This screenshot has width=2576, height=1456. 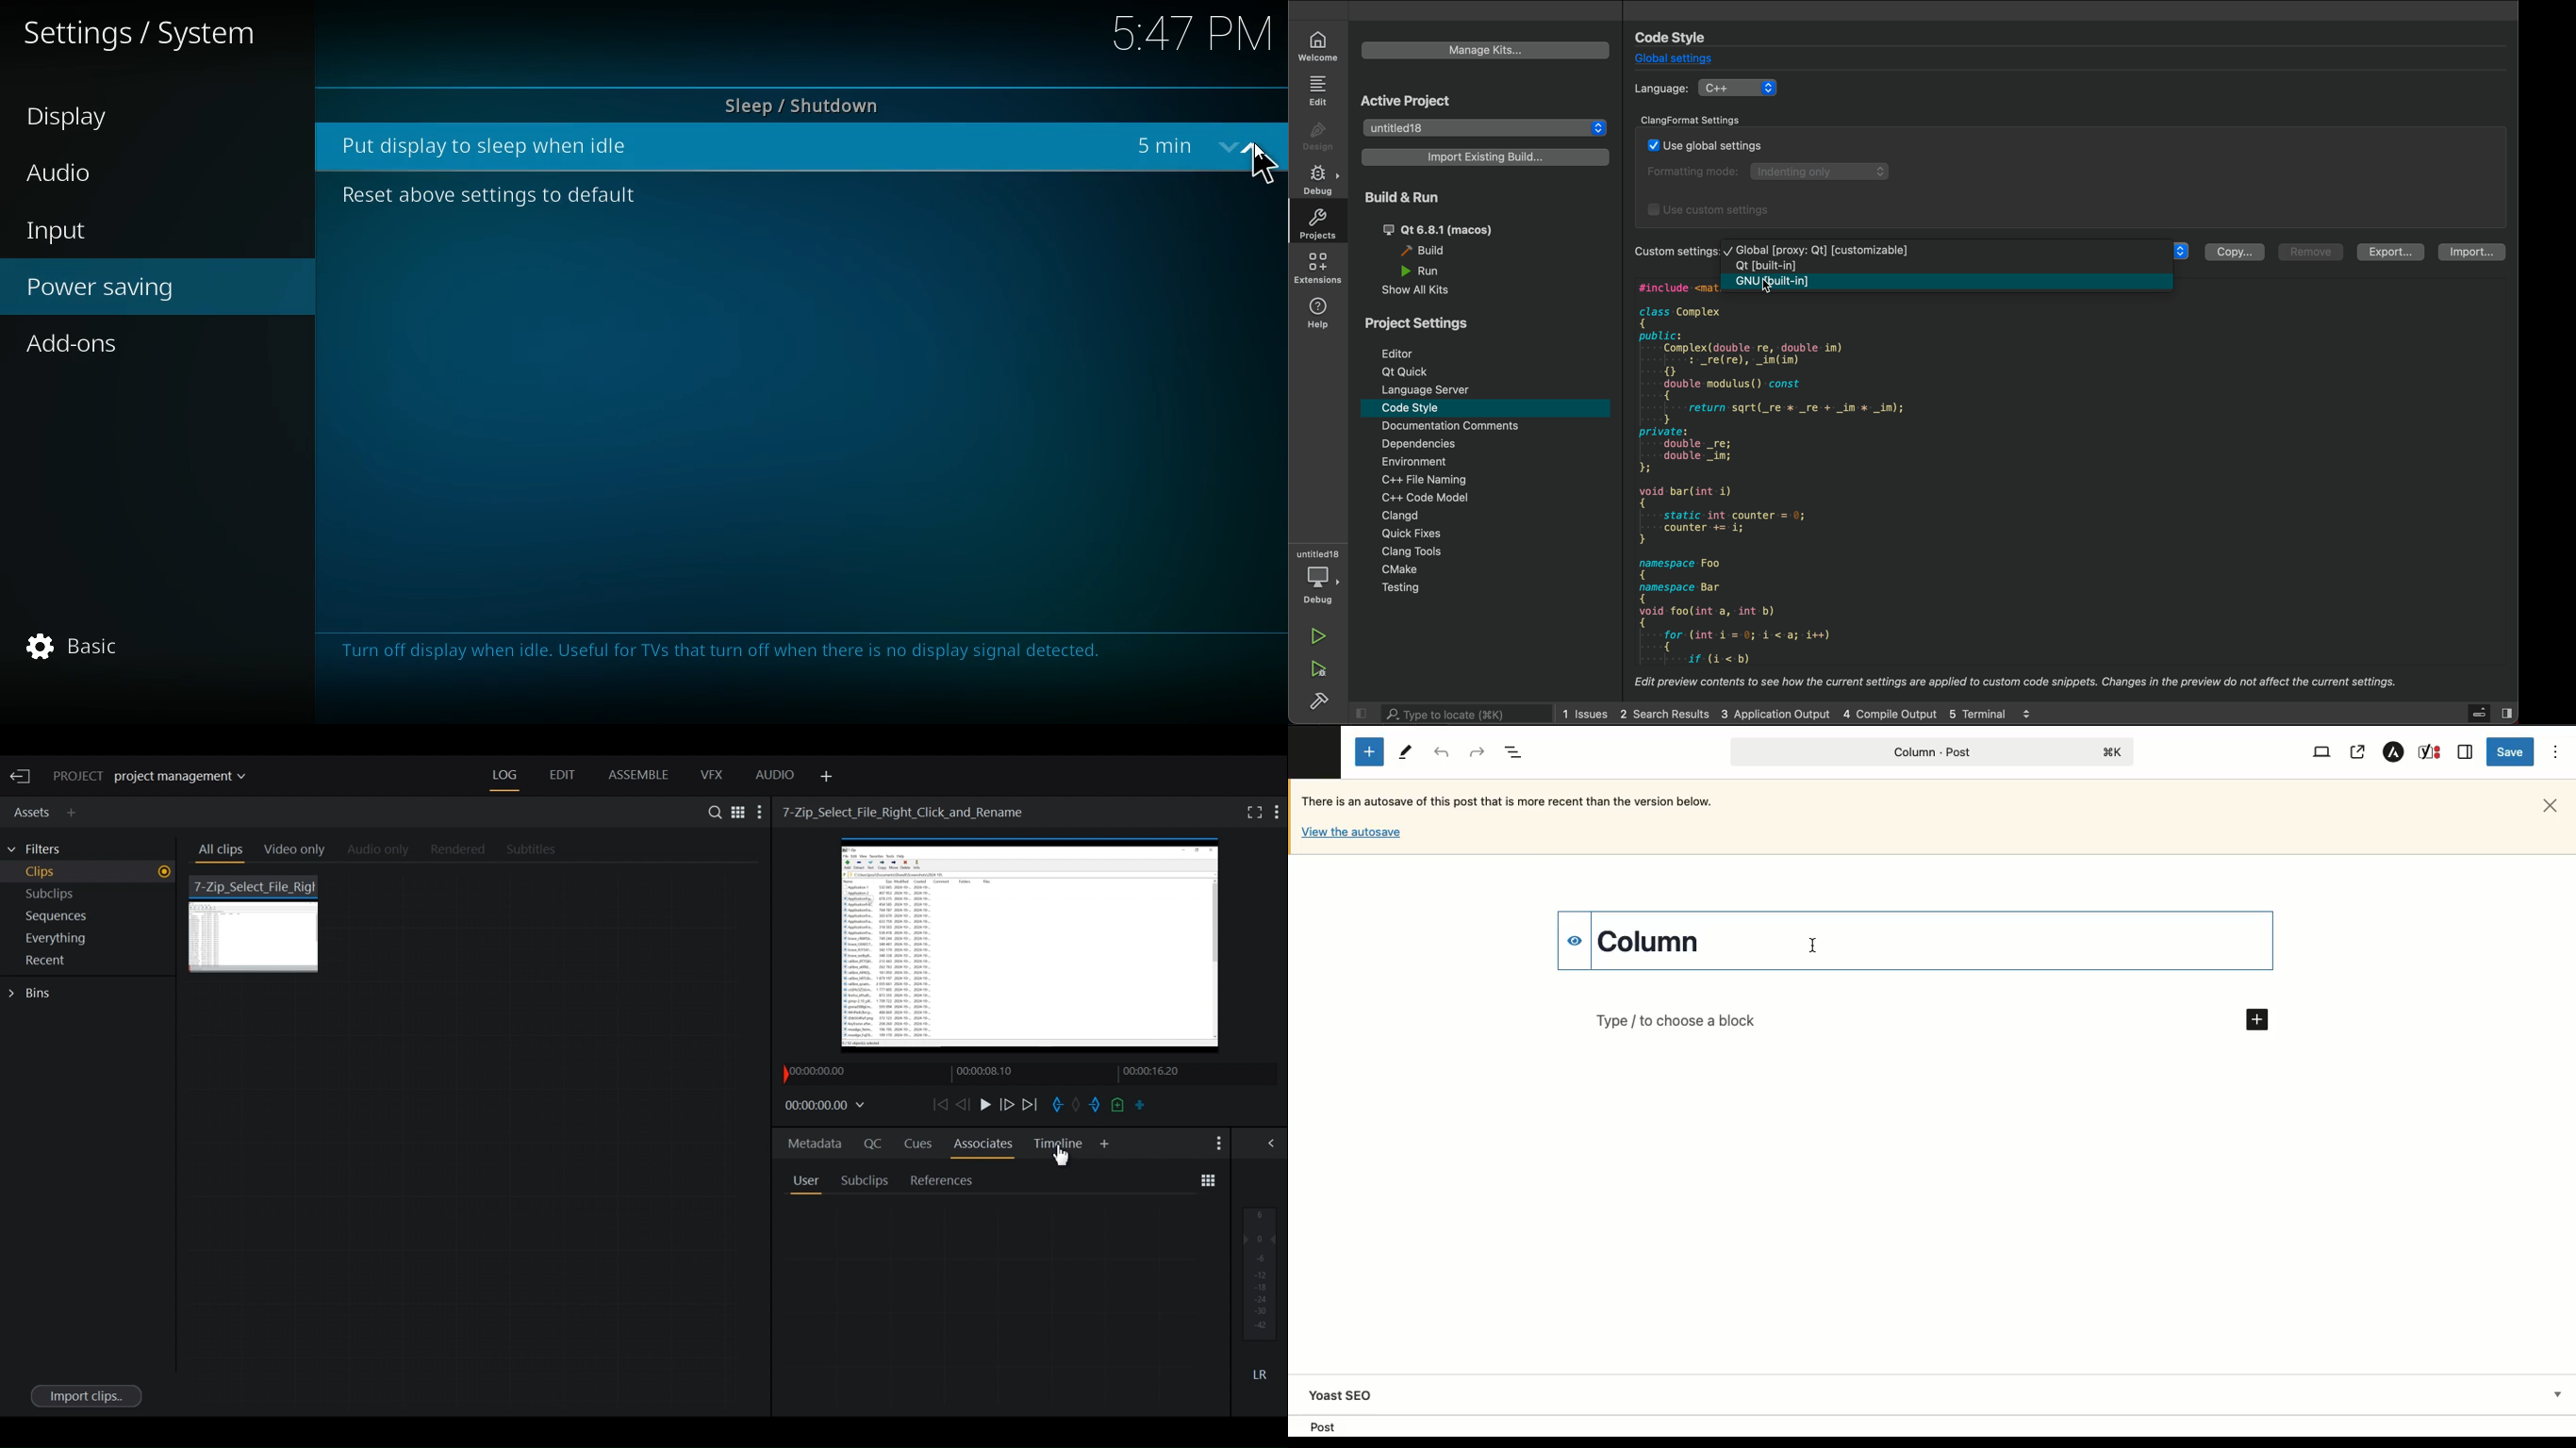 What do you see at coordinates (1061, 1158) in the screenshot?
I see `Cursor` at bounding box center [1061, 1158].